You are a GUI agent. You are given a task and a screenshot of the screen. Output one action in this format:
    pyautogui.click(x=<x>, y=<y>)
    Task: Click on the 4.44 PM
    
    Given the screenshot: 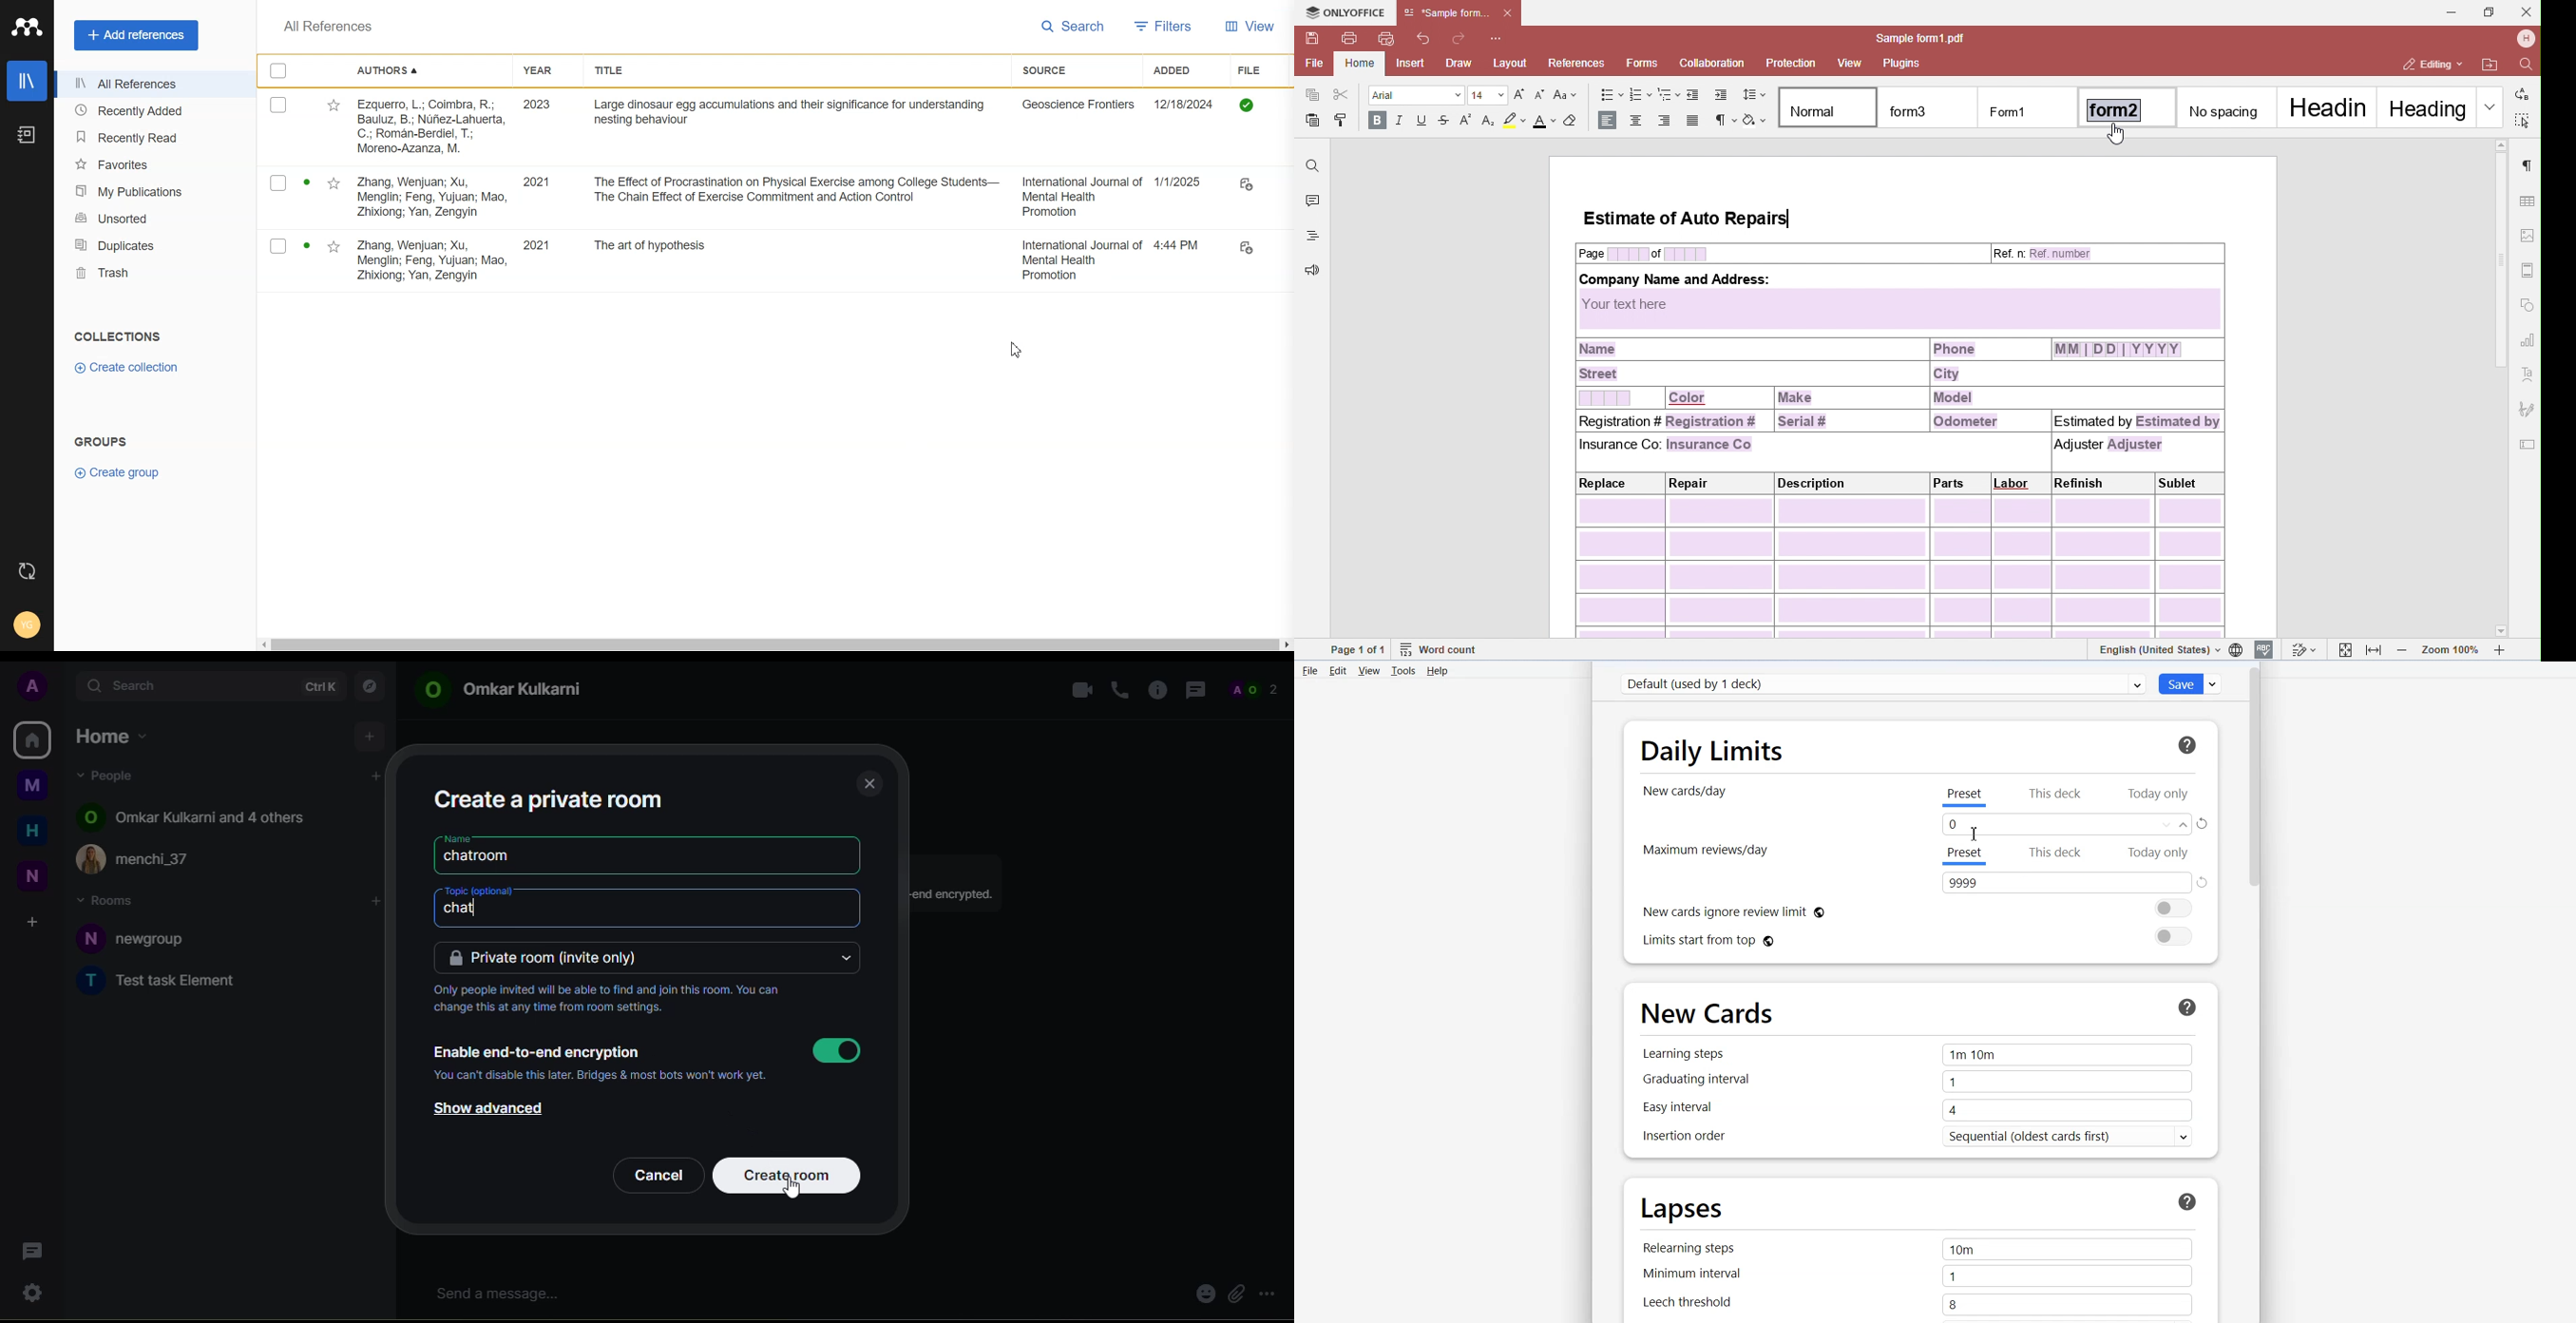 What is the action you would take?
    pyautogui.click(x=1184, y=249)
    